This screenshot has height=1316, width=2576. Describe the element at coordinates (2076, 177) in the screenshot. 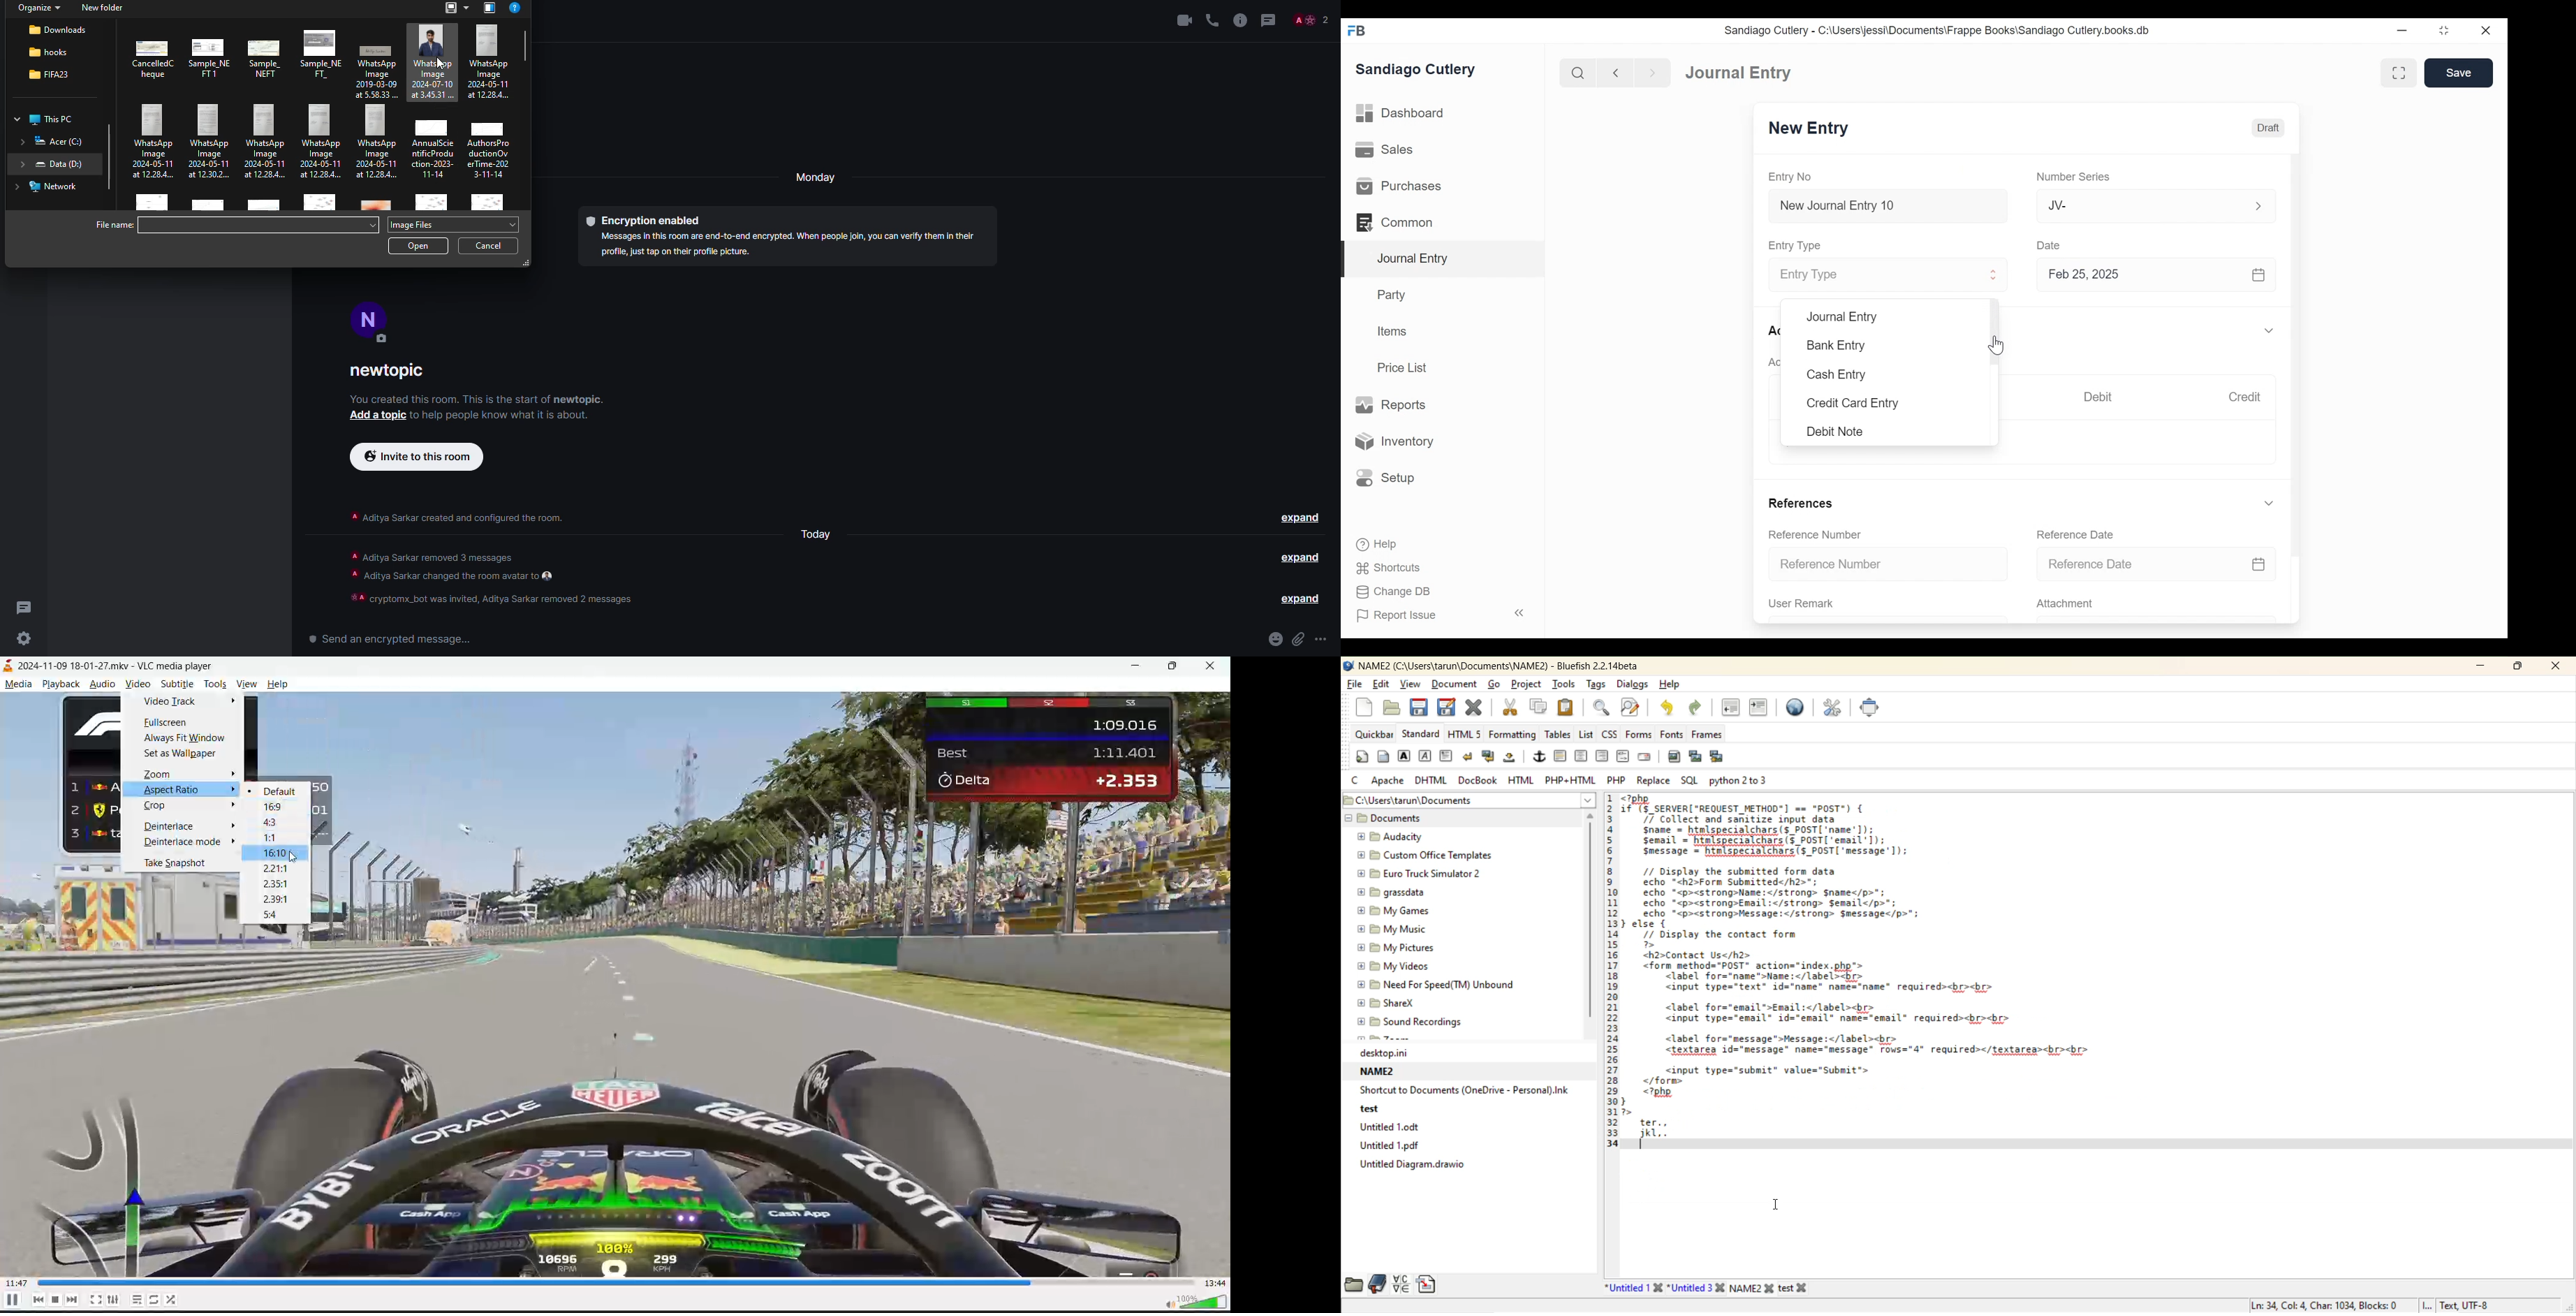

I see `Number Series` at that location.